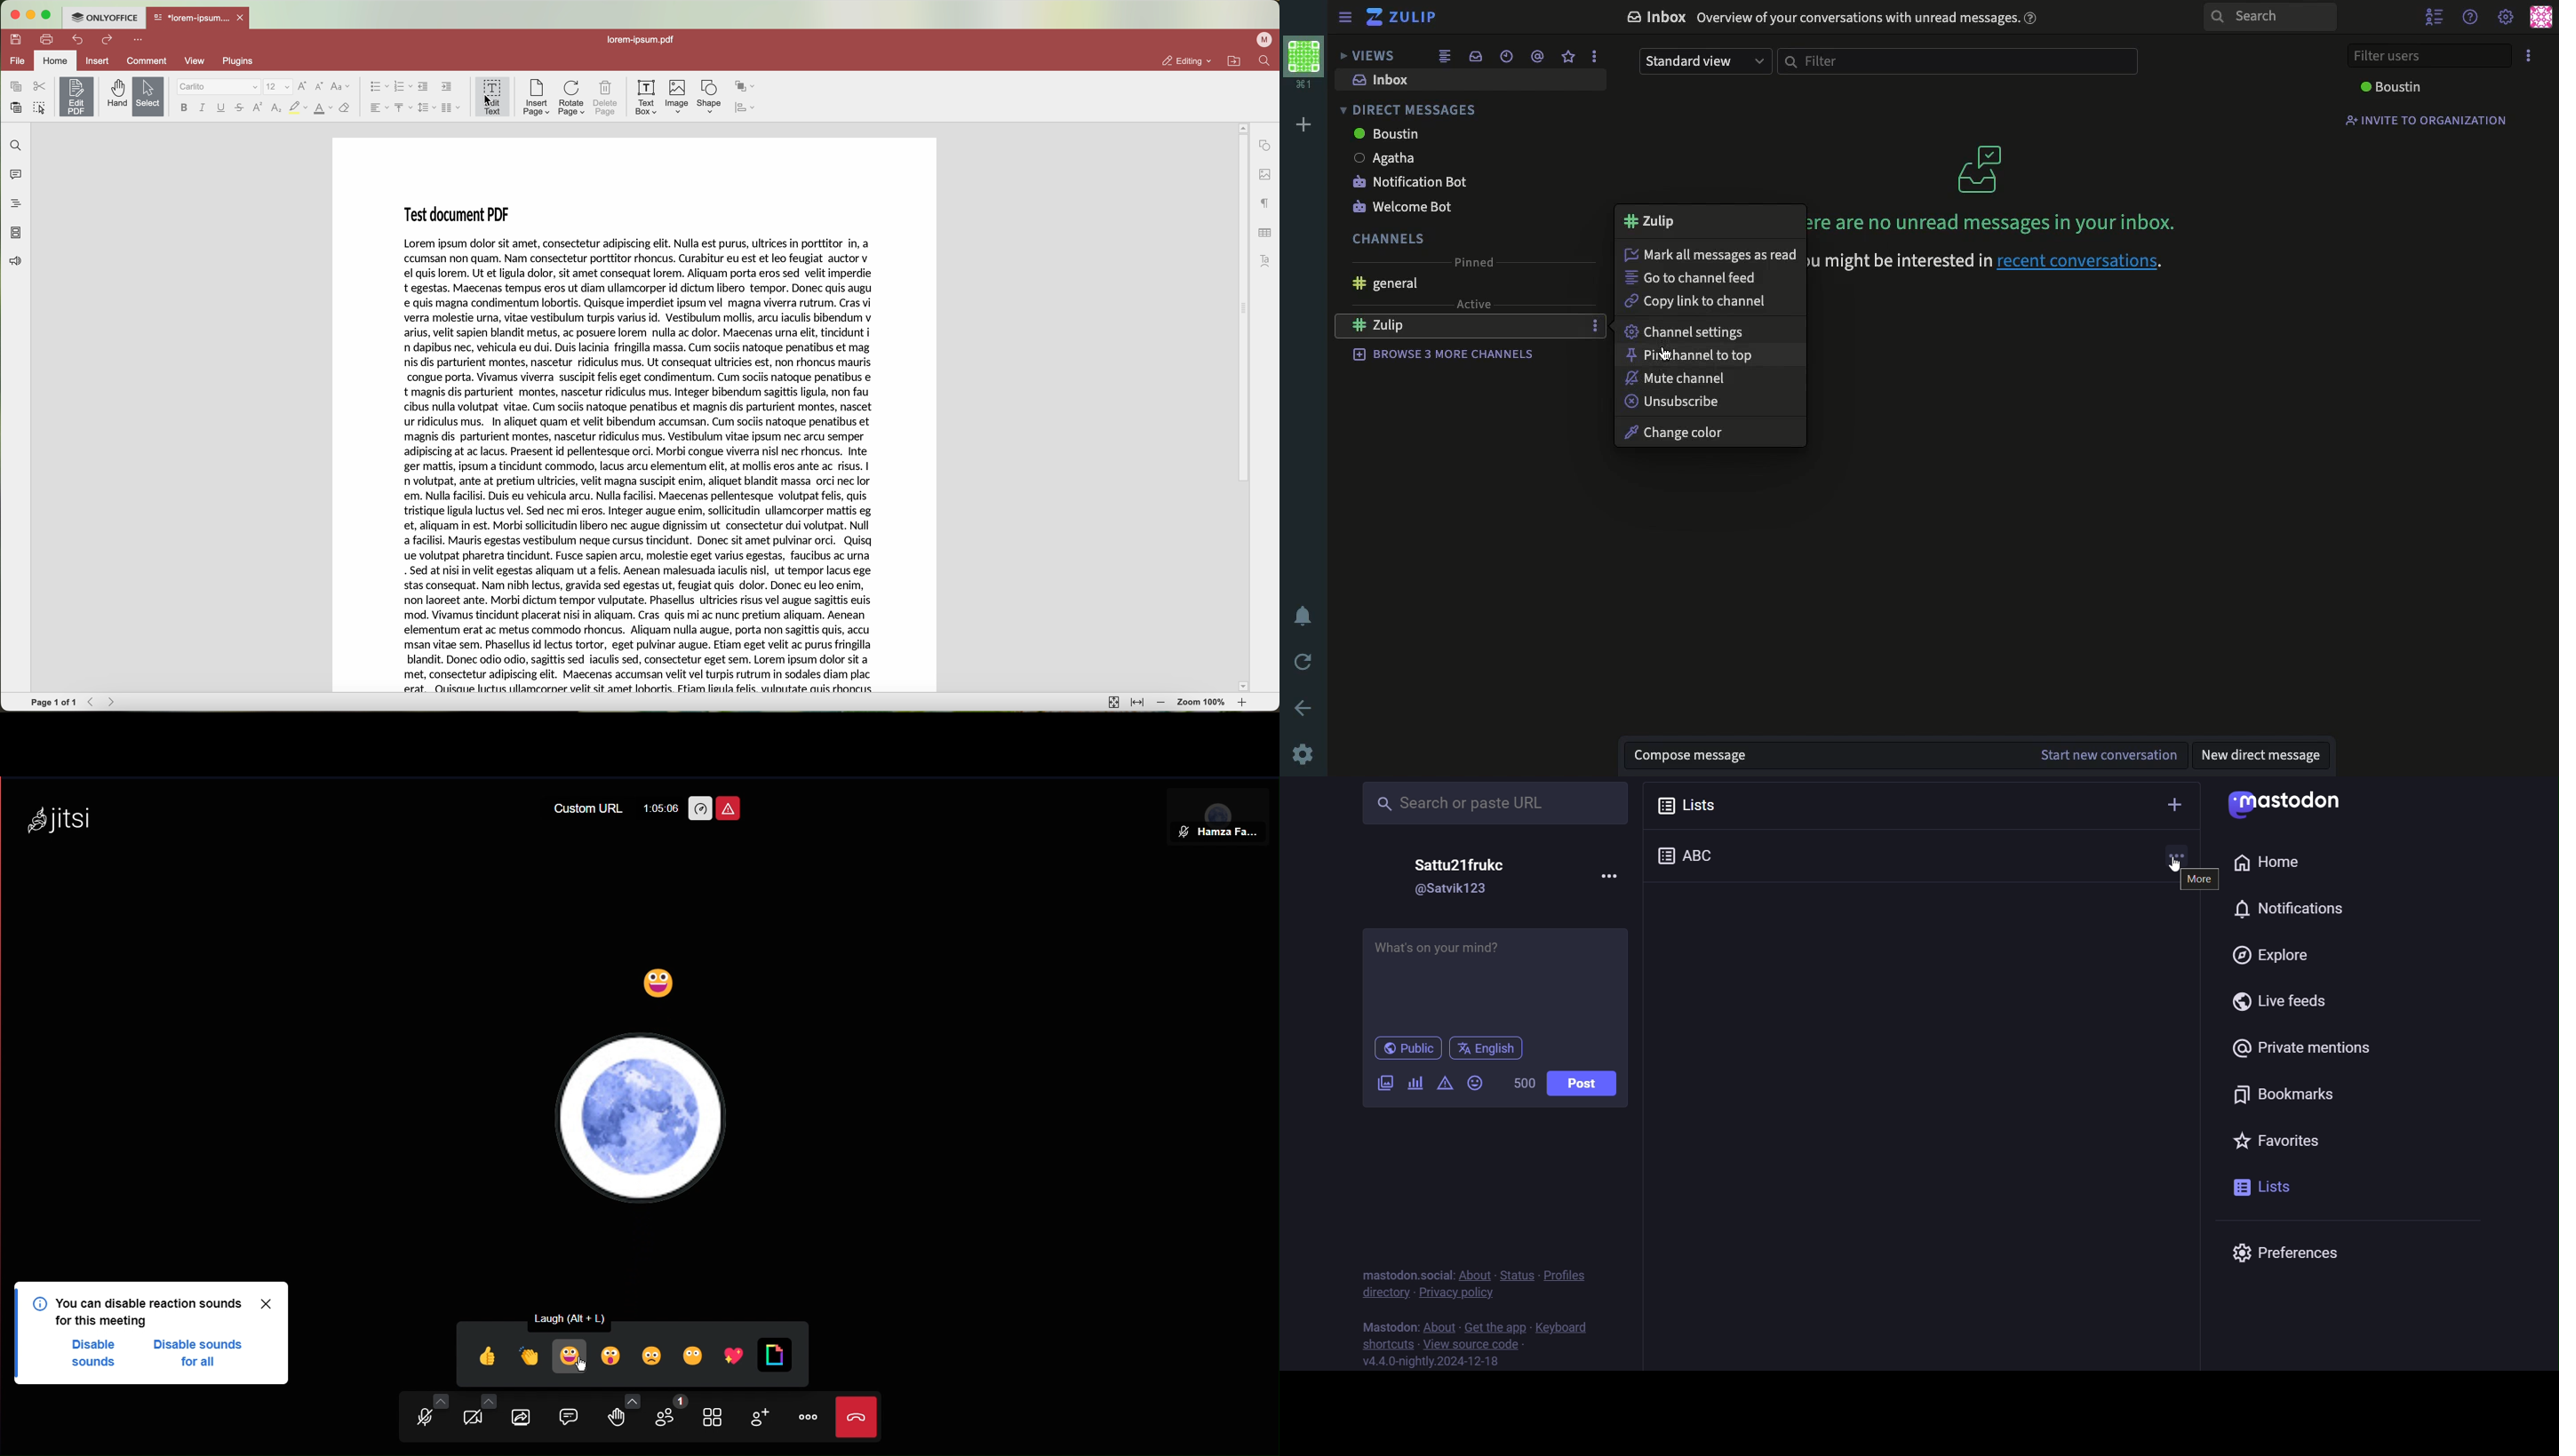 The image size is (2576, 1456). Describe the element at coordinates (1304, 709) in the screenshot. I see `back` at that location.